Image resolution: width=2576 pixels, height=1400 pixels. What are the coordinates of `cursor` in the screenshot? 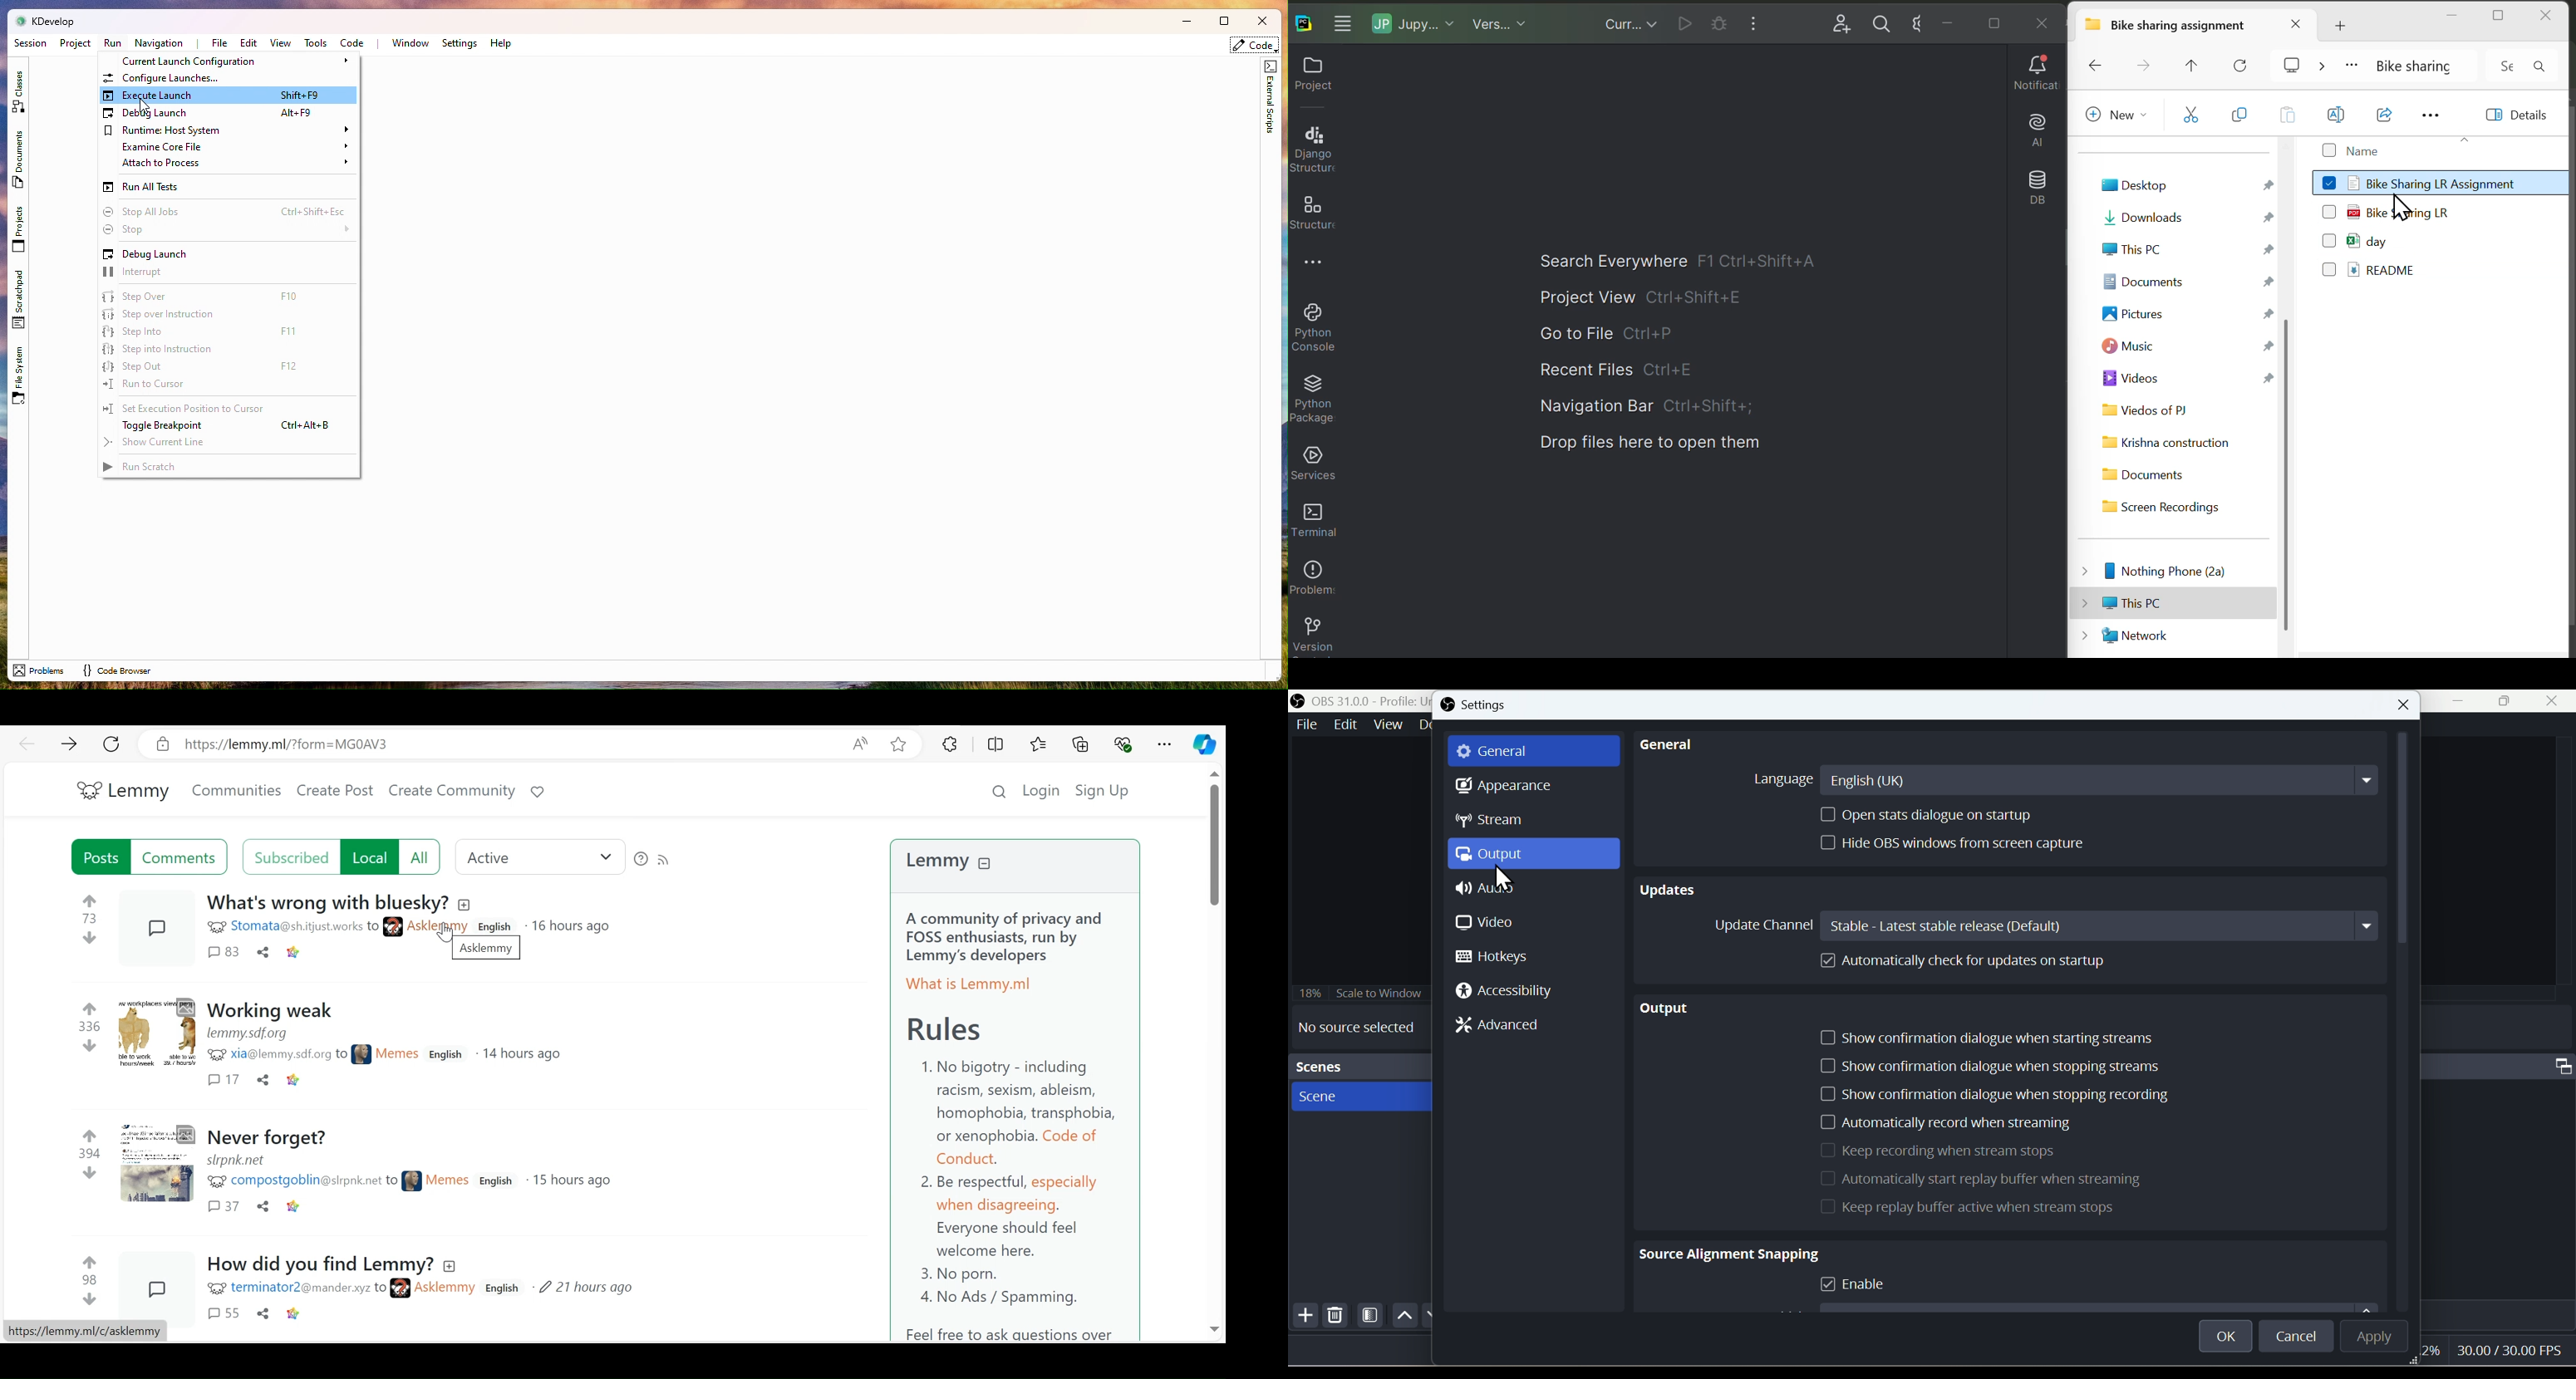 It's located at (1507, 880).